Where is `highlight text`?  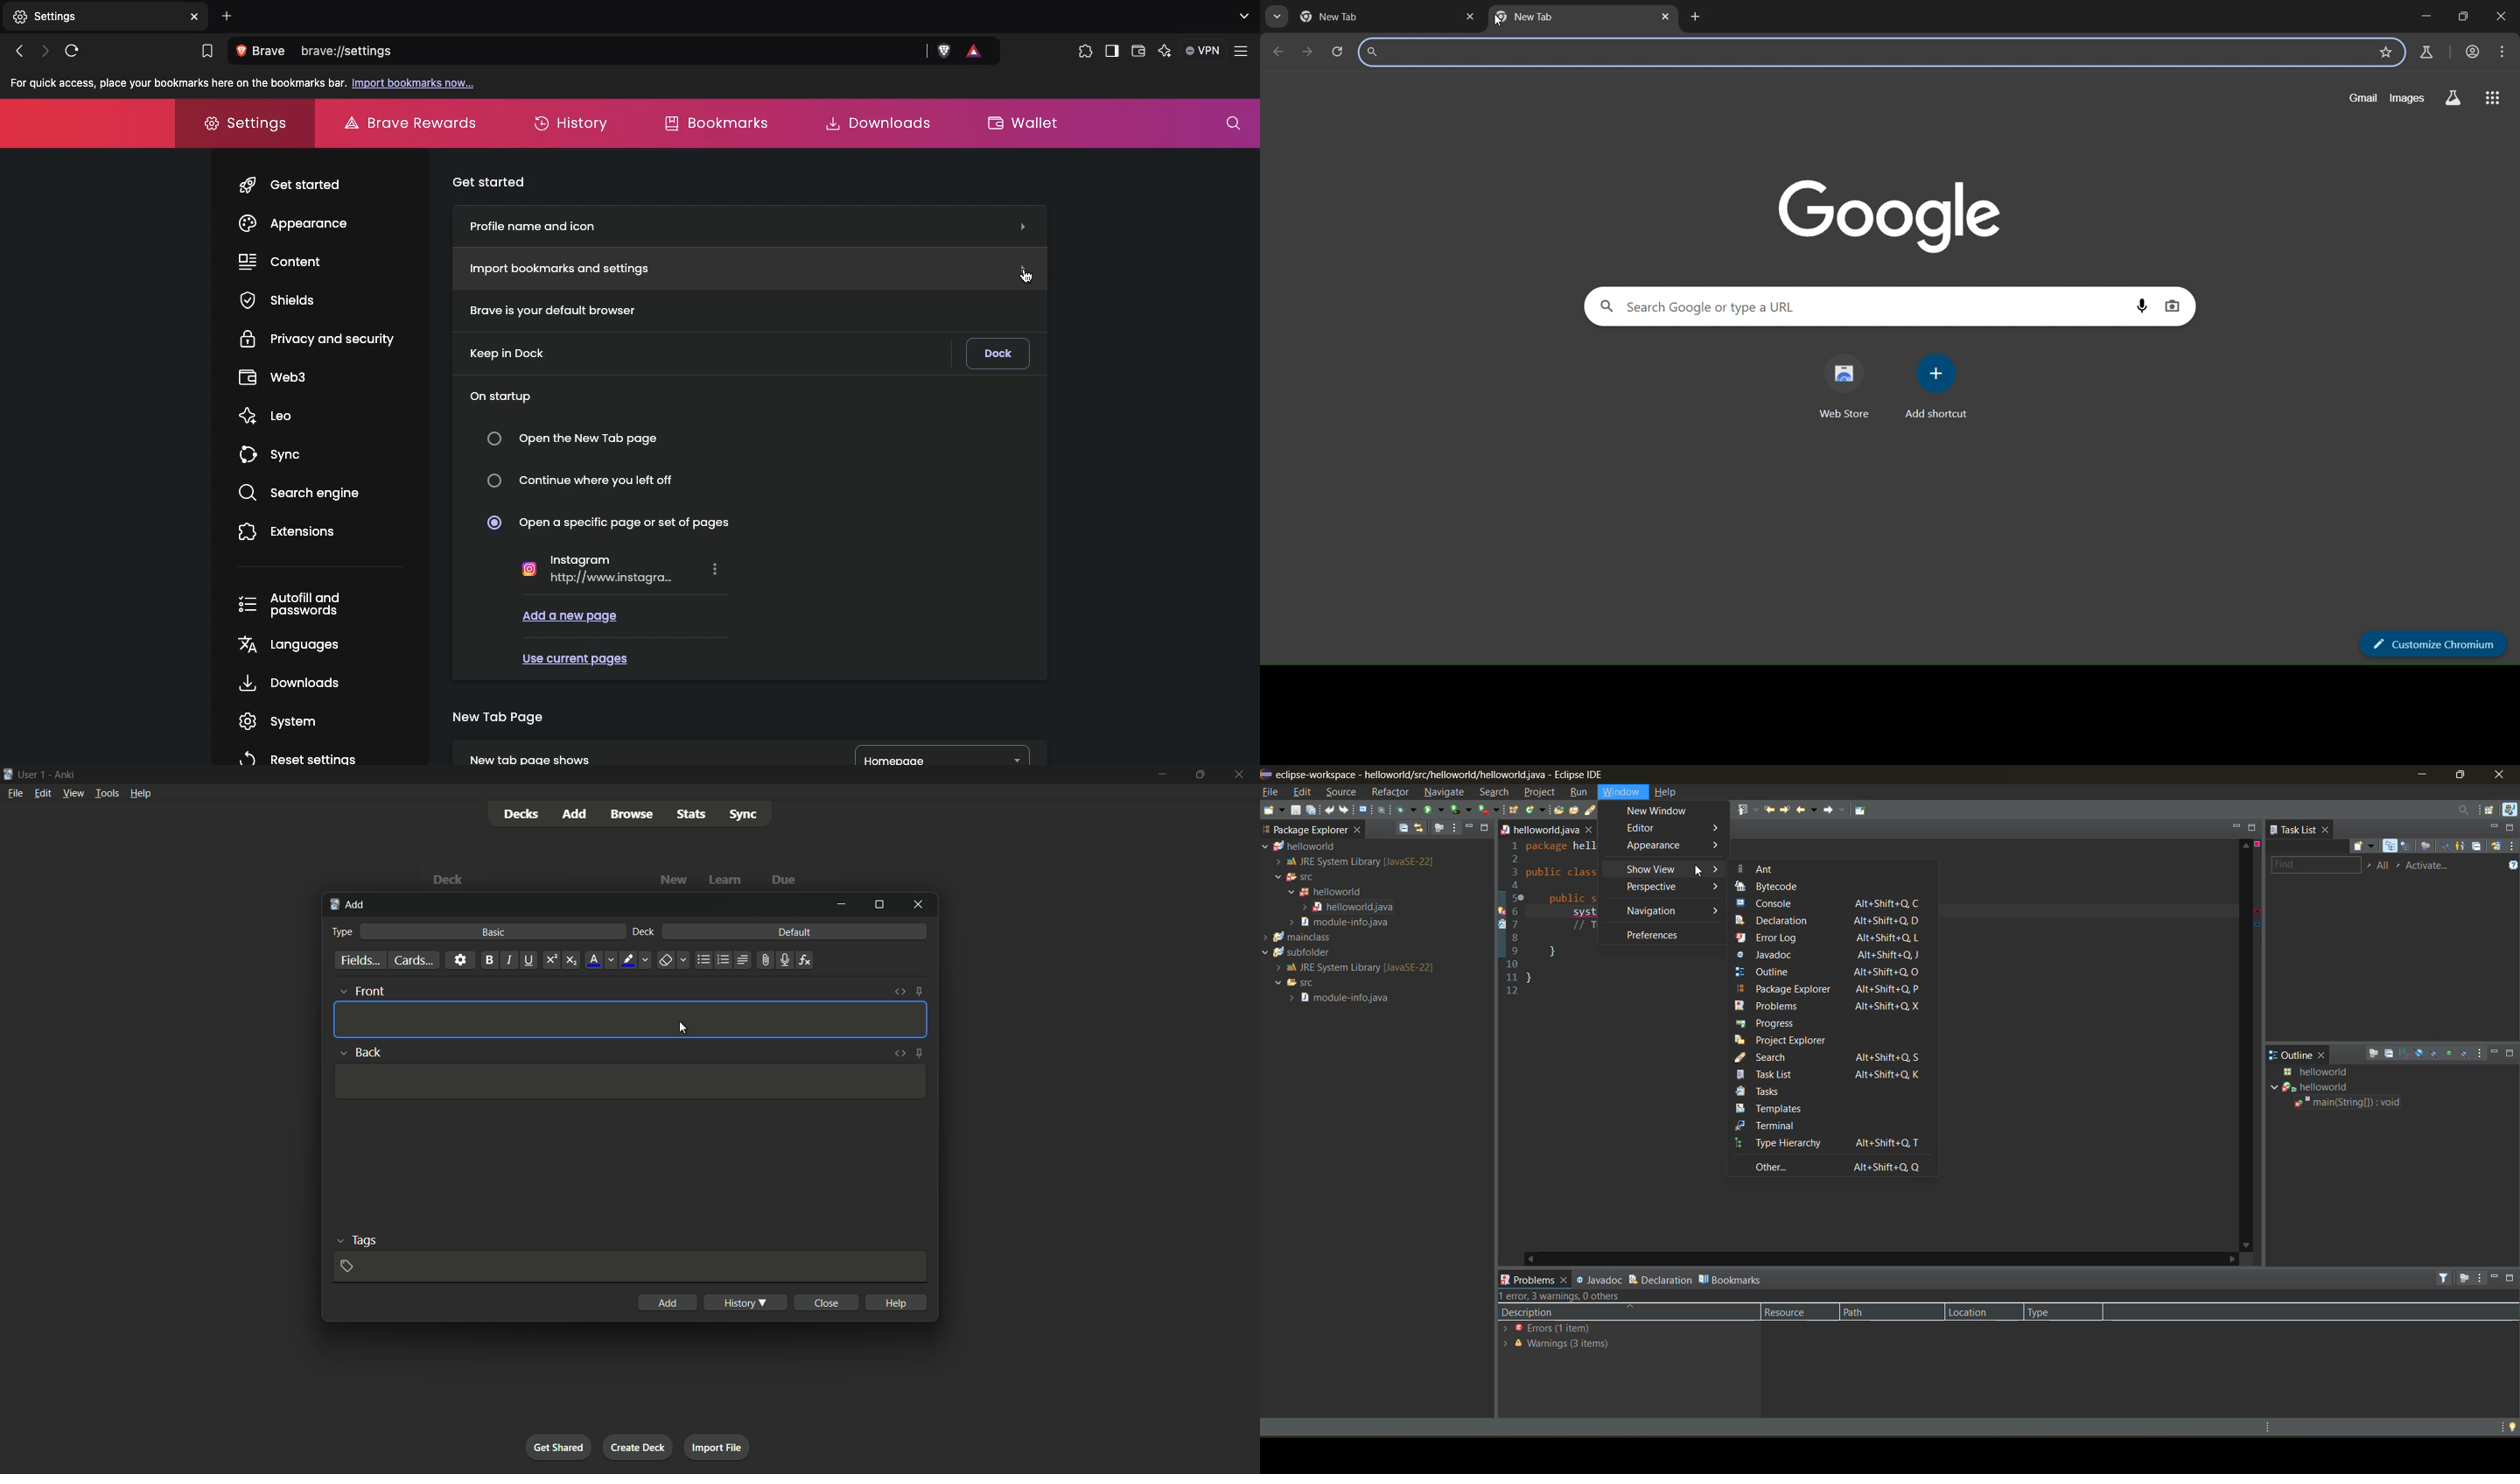
highlight text is located at coordinates (626, 961).